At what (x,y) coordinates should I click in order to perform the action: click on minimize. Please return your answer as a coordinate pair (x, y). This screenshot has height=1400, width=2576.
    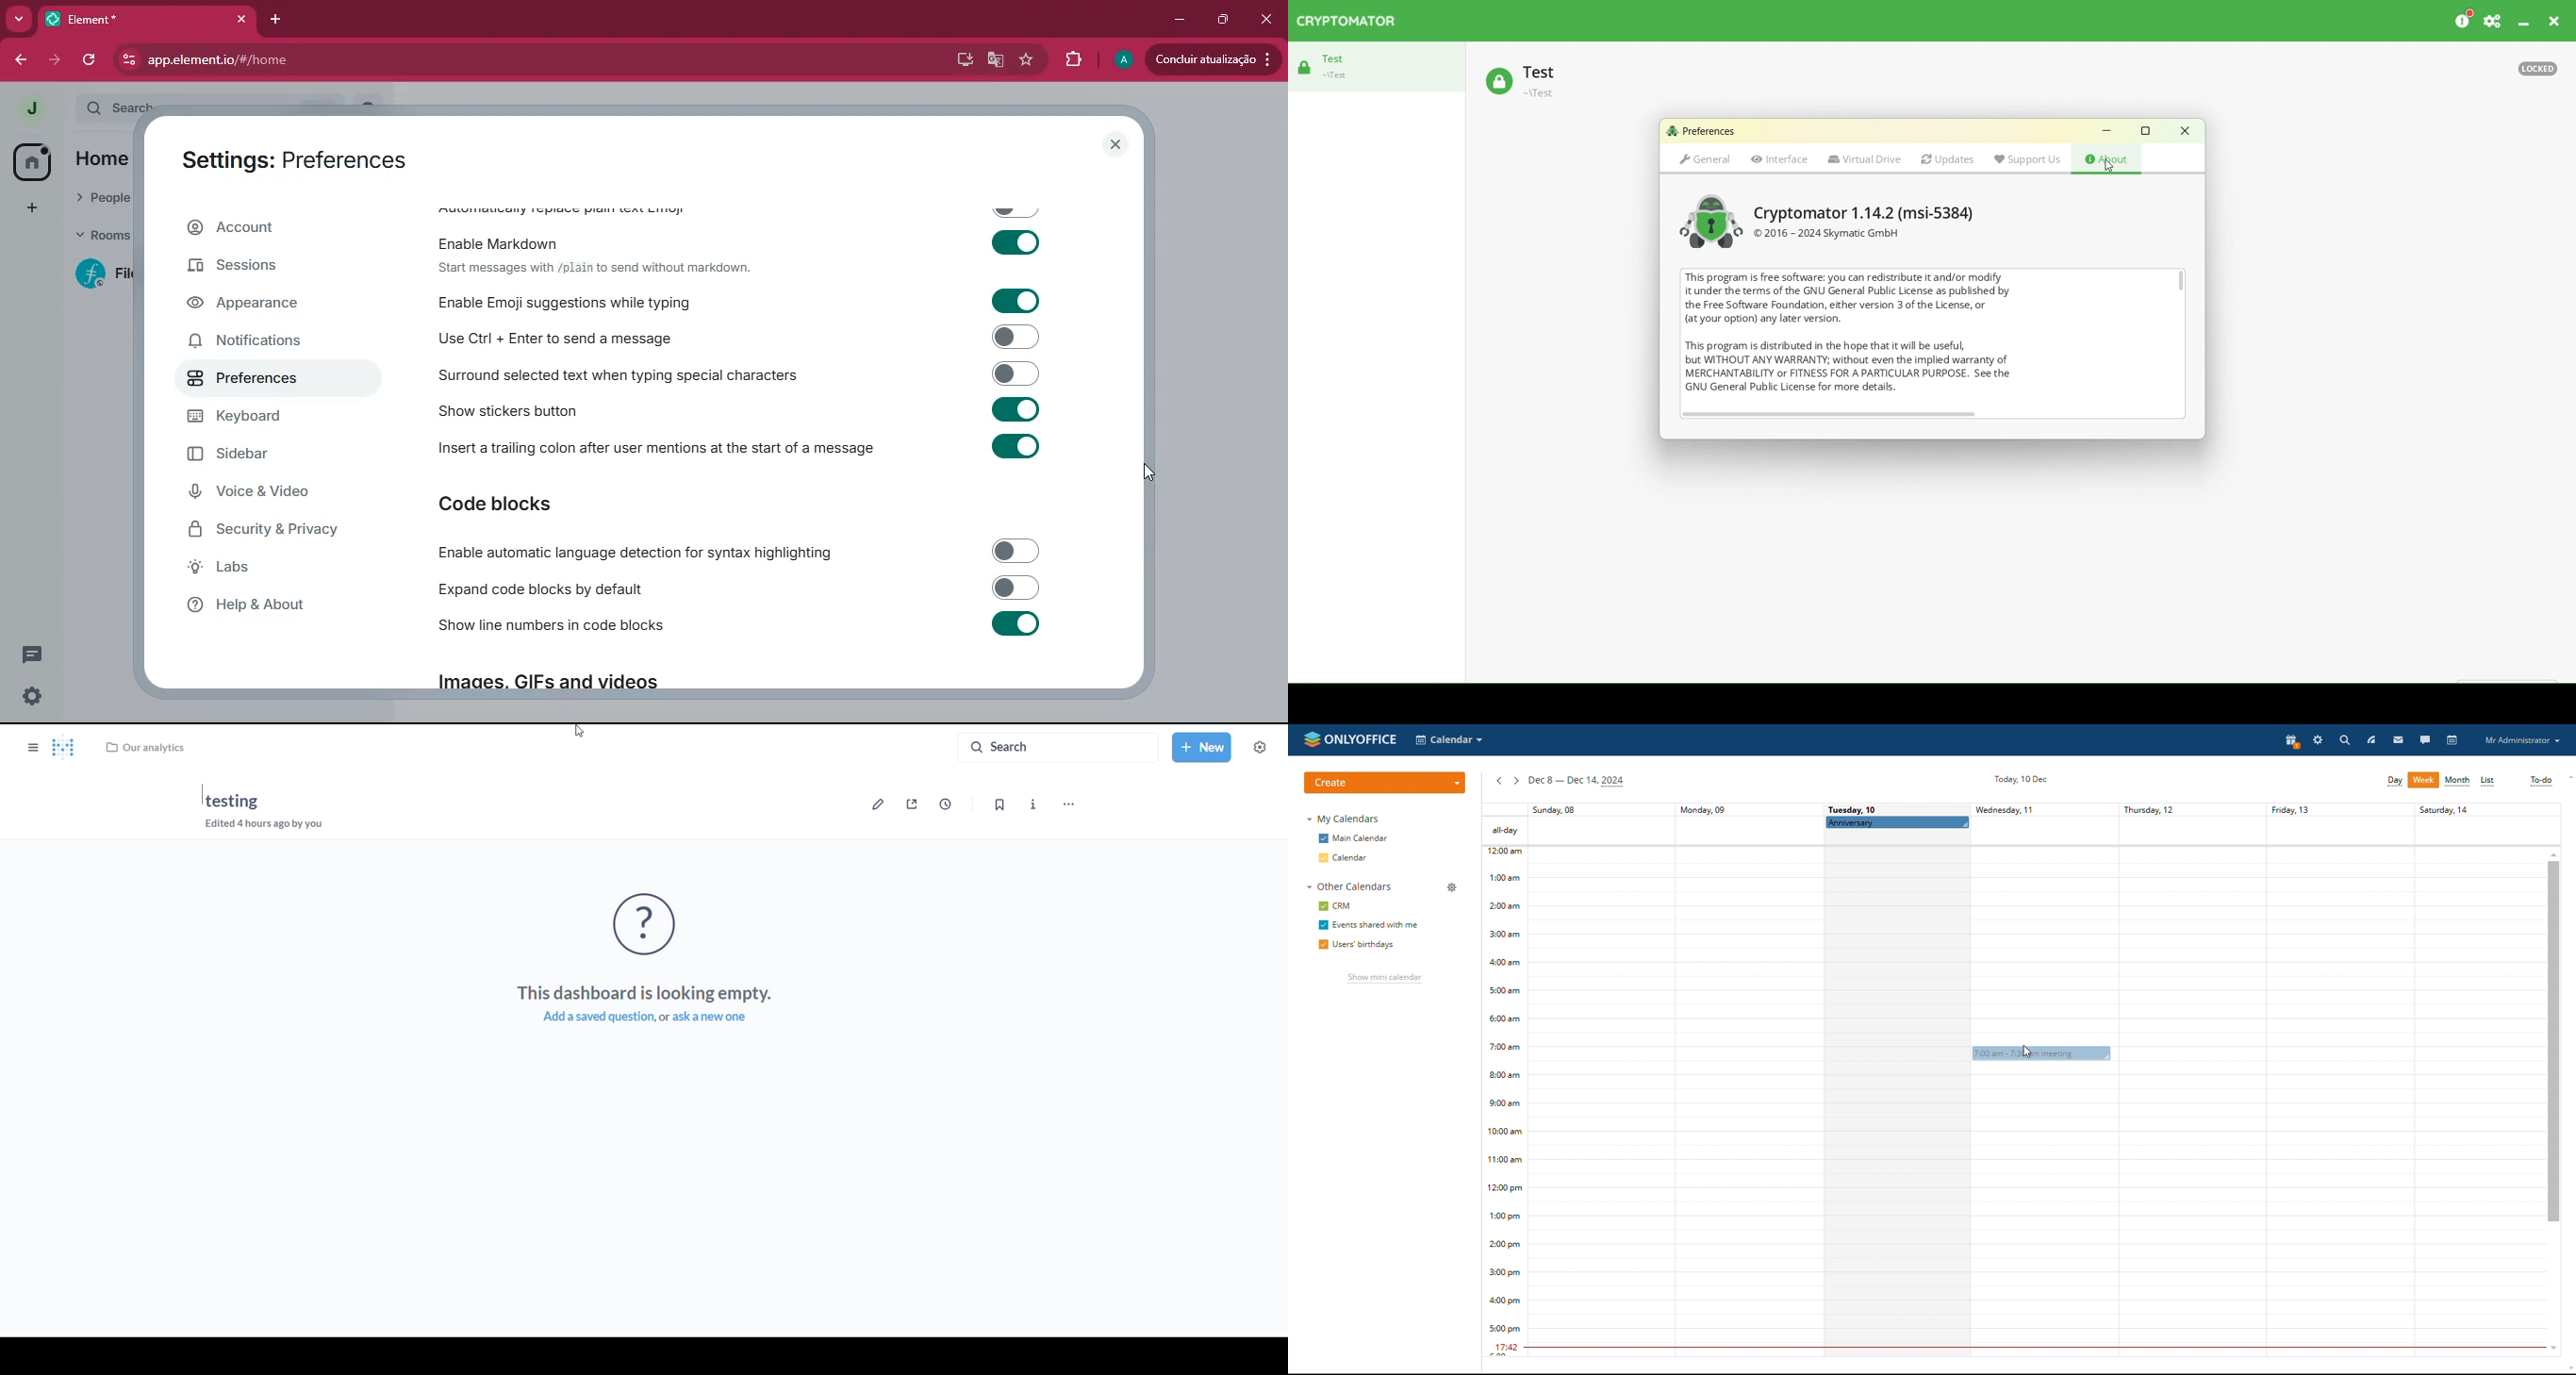
    Looking at the image, I should click on (1177, 19).